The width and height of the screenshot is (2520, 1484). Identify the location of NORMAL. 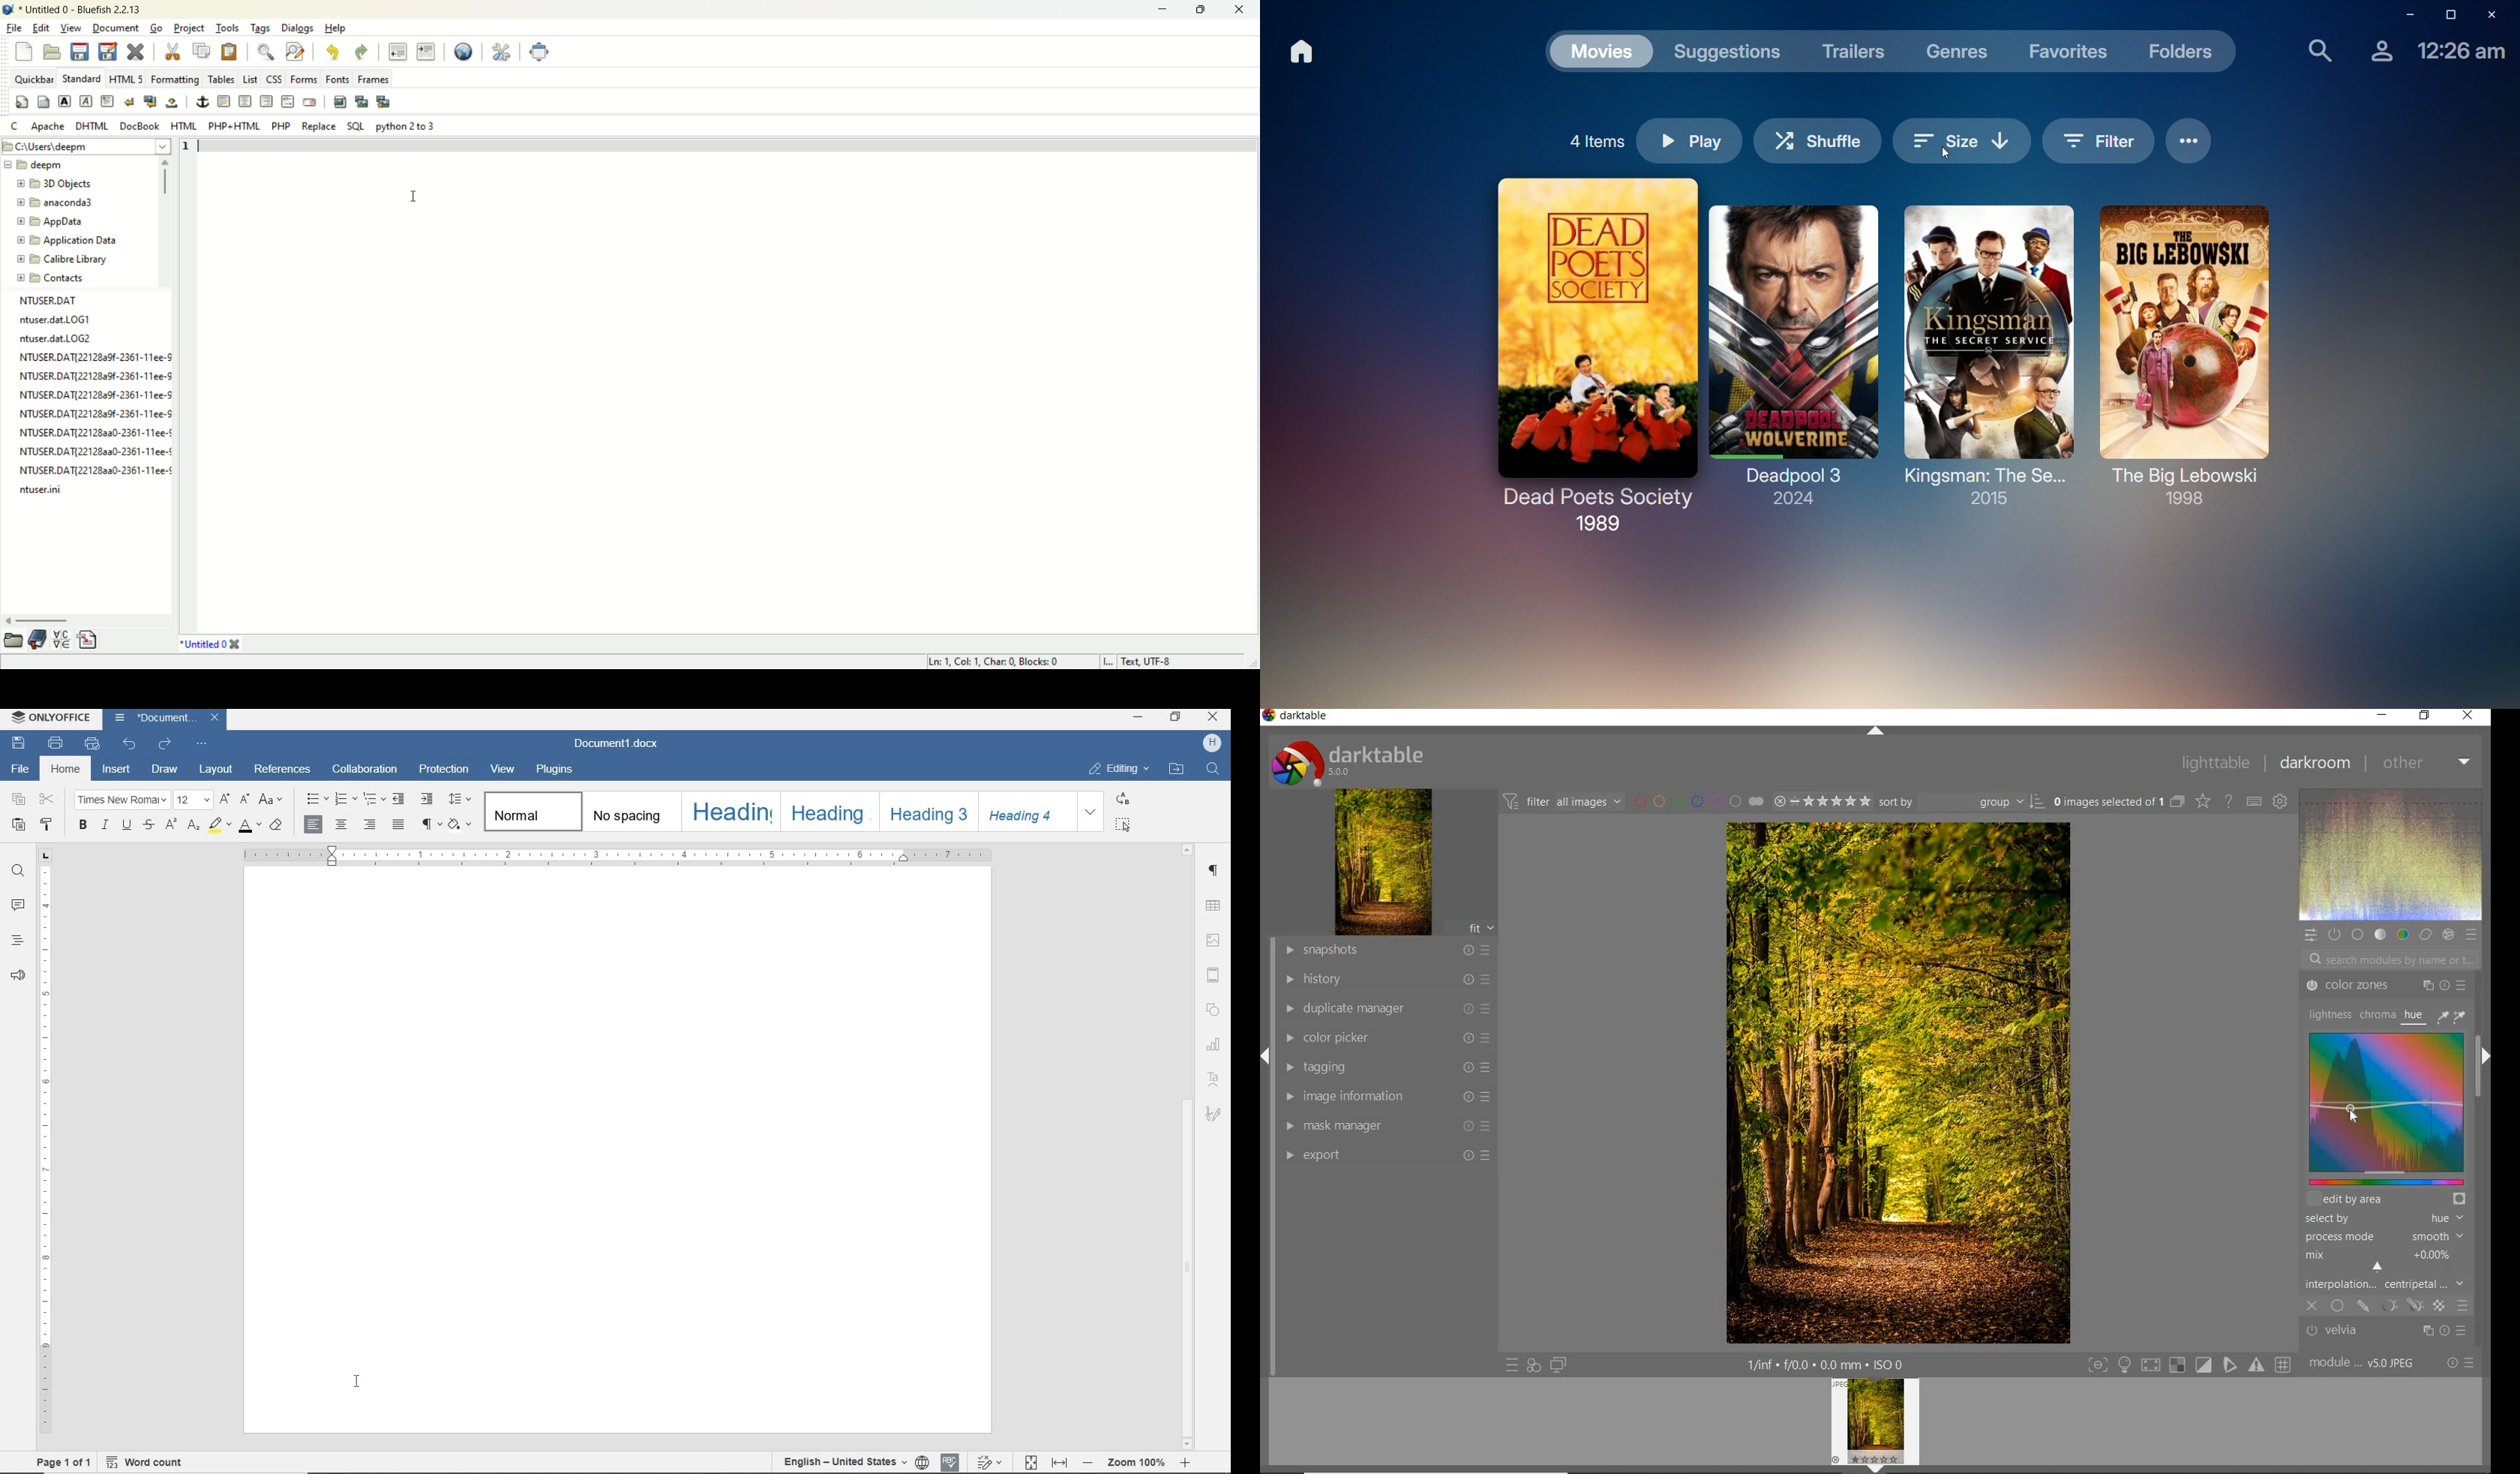
(533, 811).